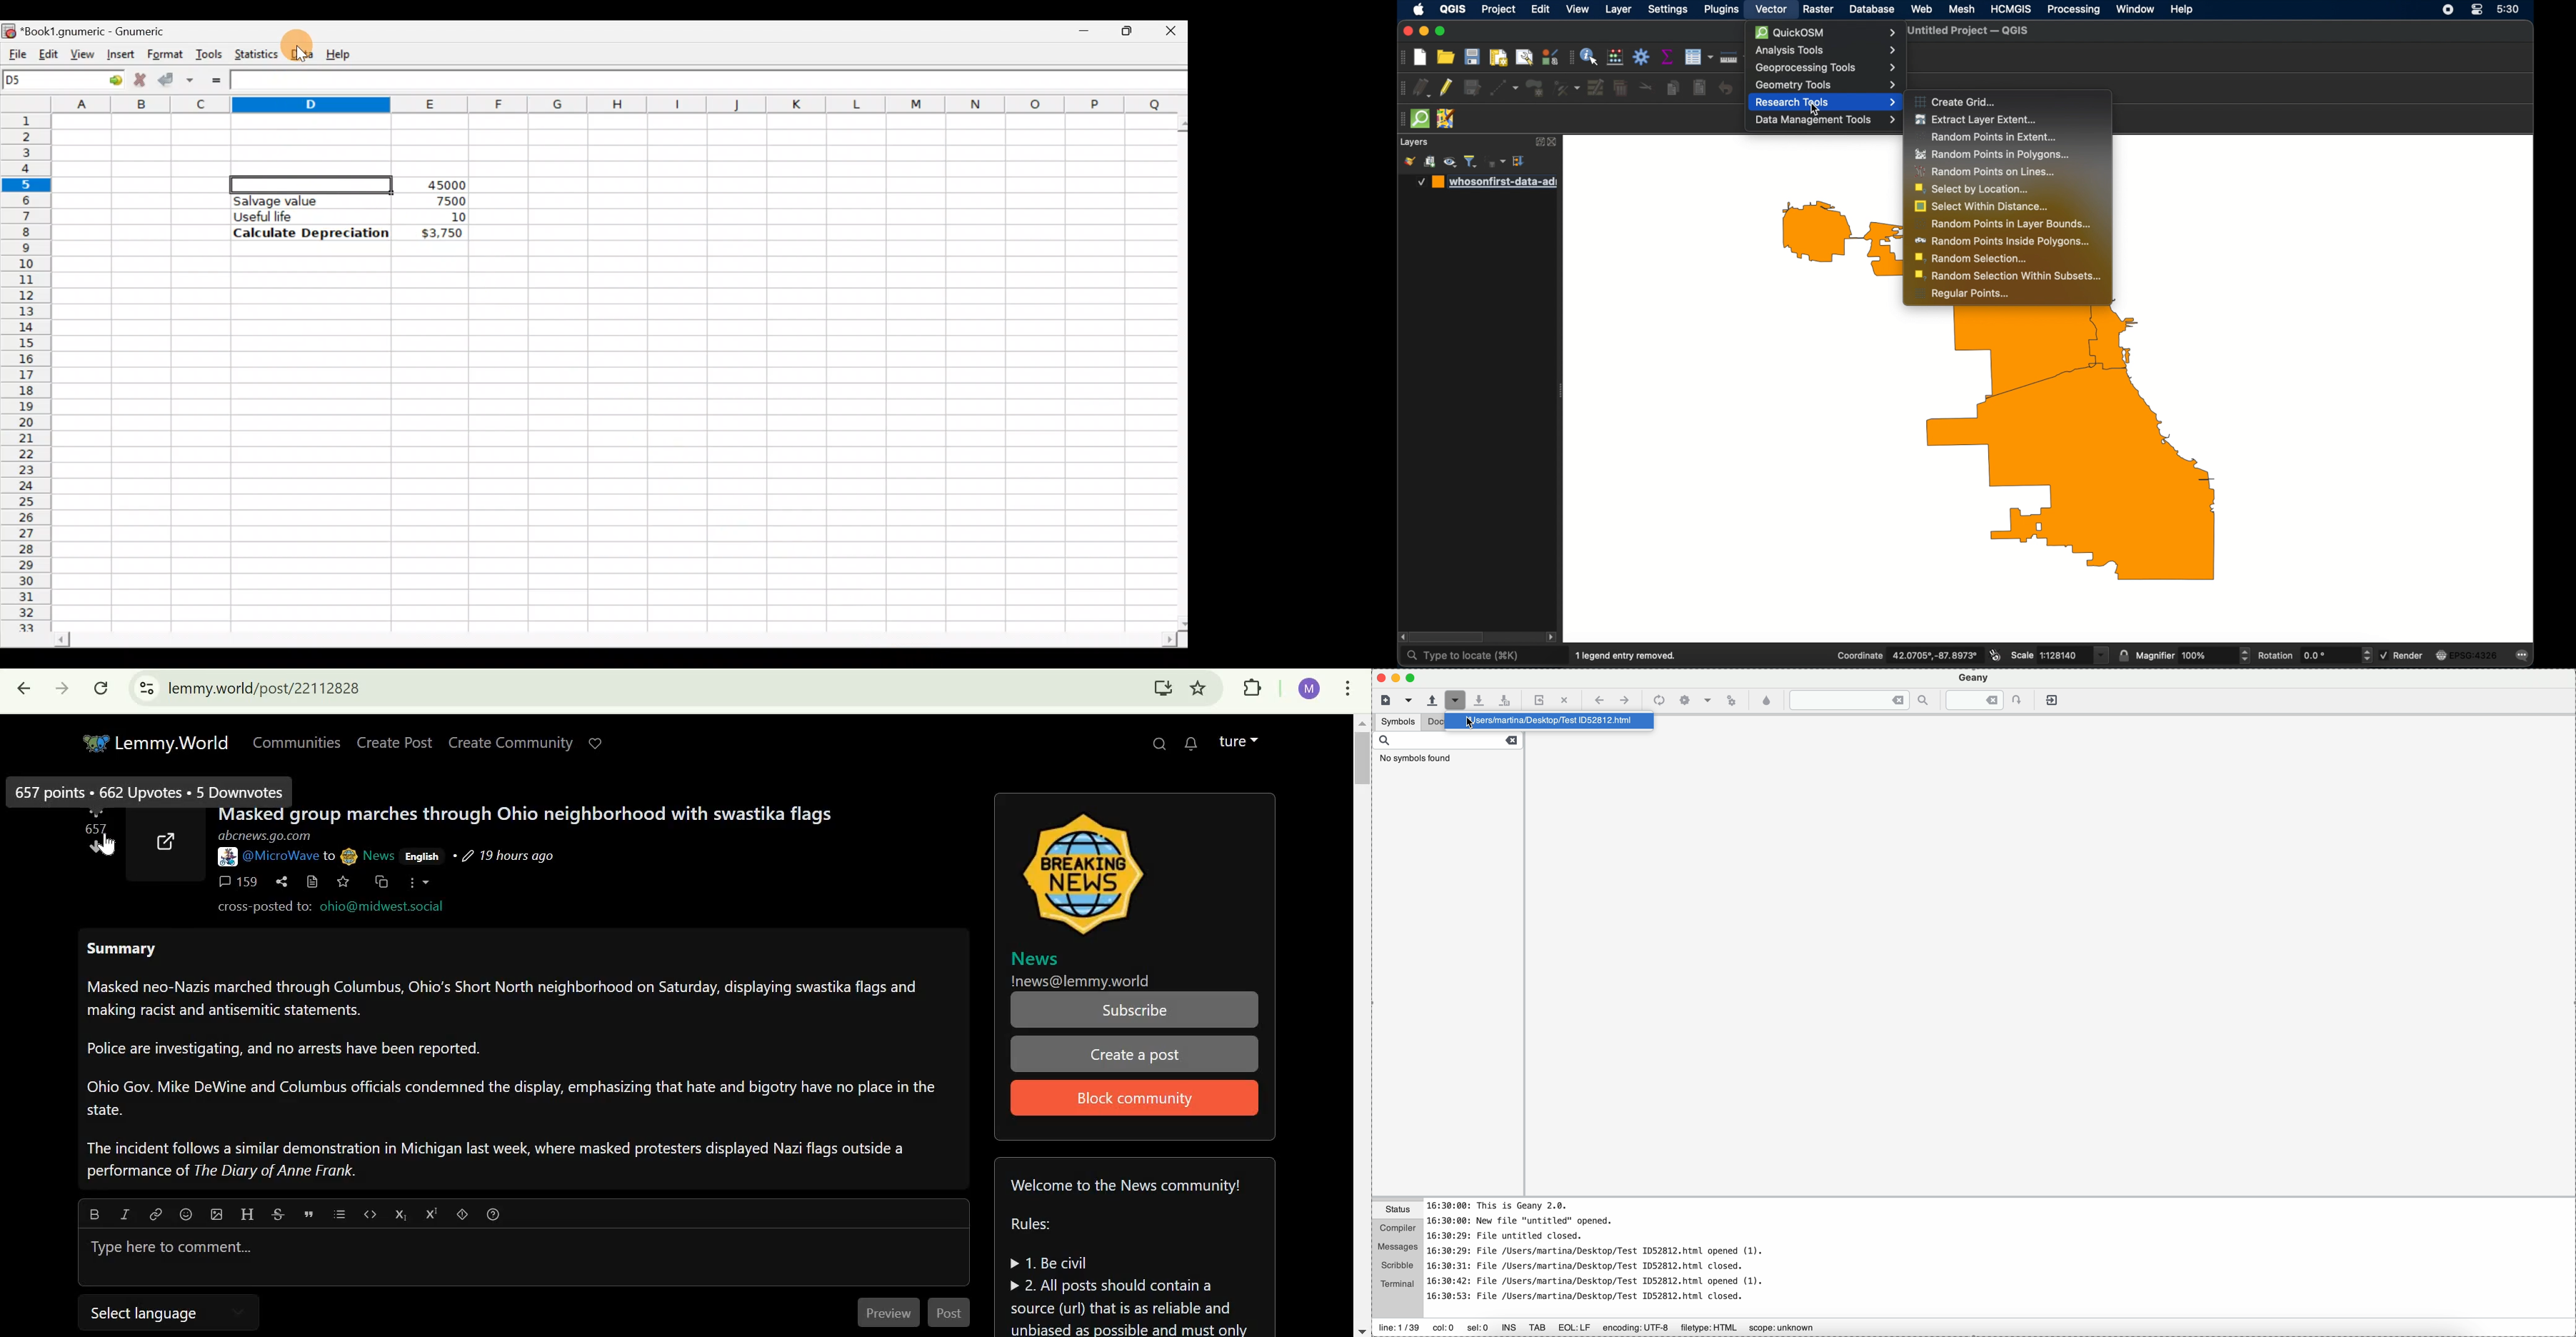 Image resolution: width=2576 pixels, height=1344 pixels. What do you see at coordinates (286, 689) in the screenshot?
I see `lemmy.world/post/22112828` at bounding box center [286, 689].